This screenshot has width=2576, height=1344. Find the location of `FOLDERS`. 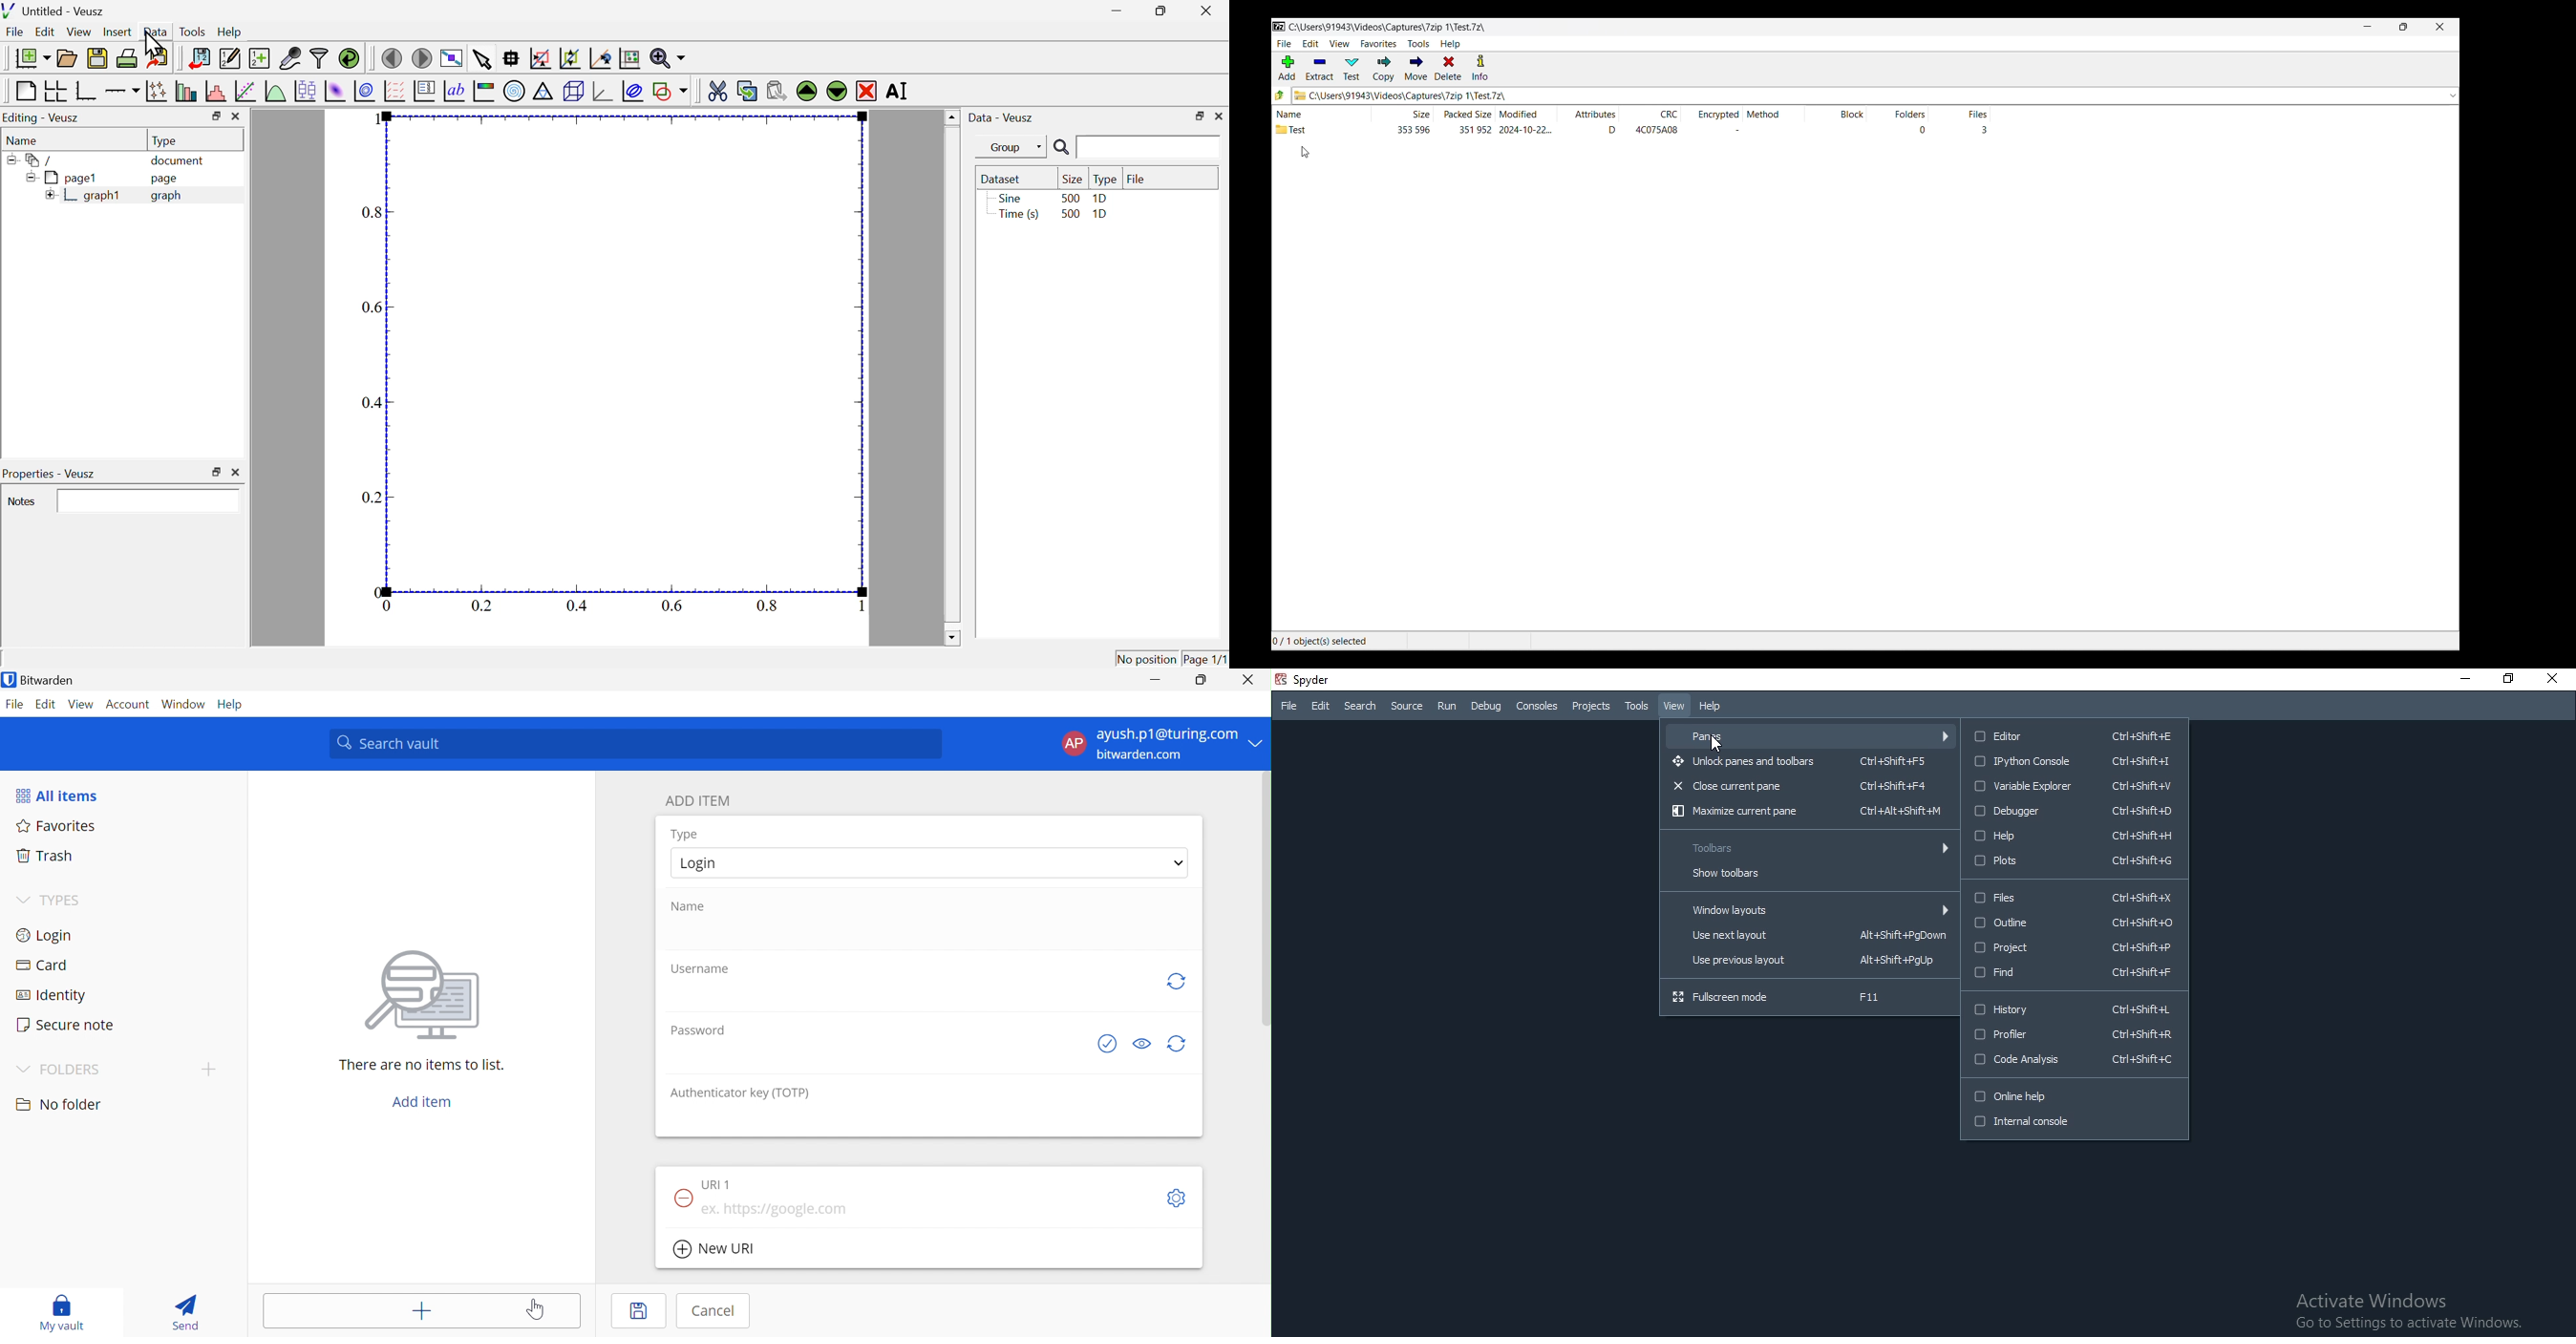

FOLDERS is located at coordinates (71, 1070).